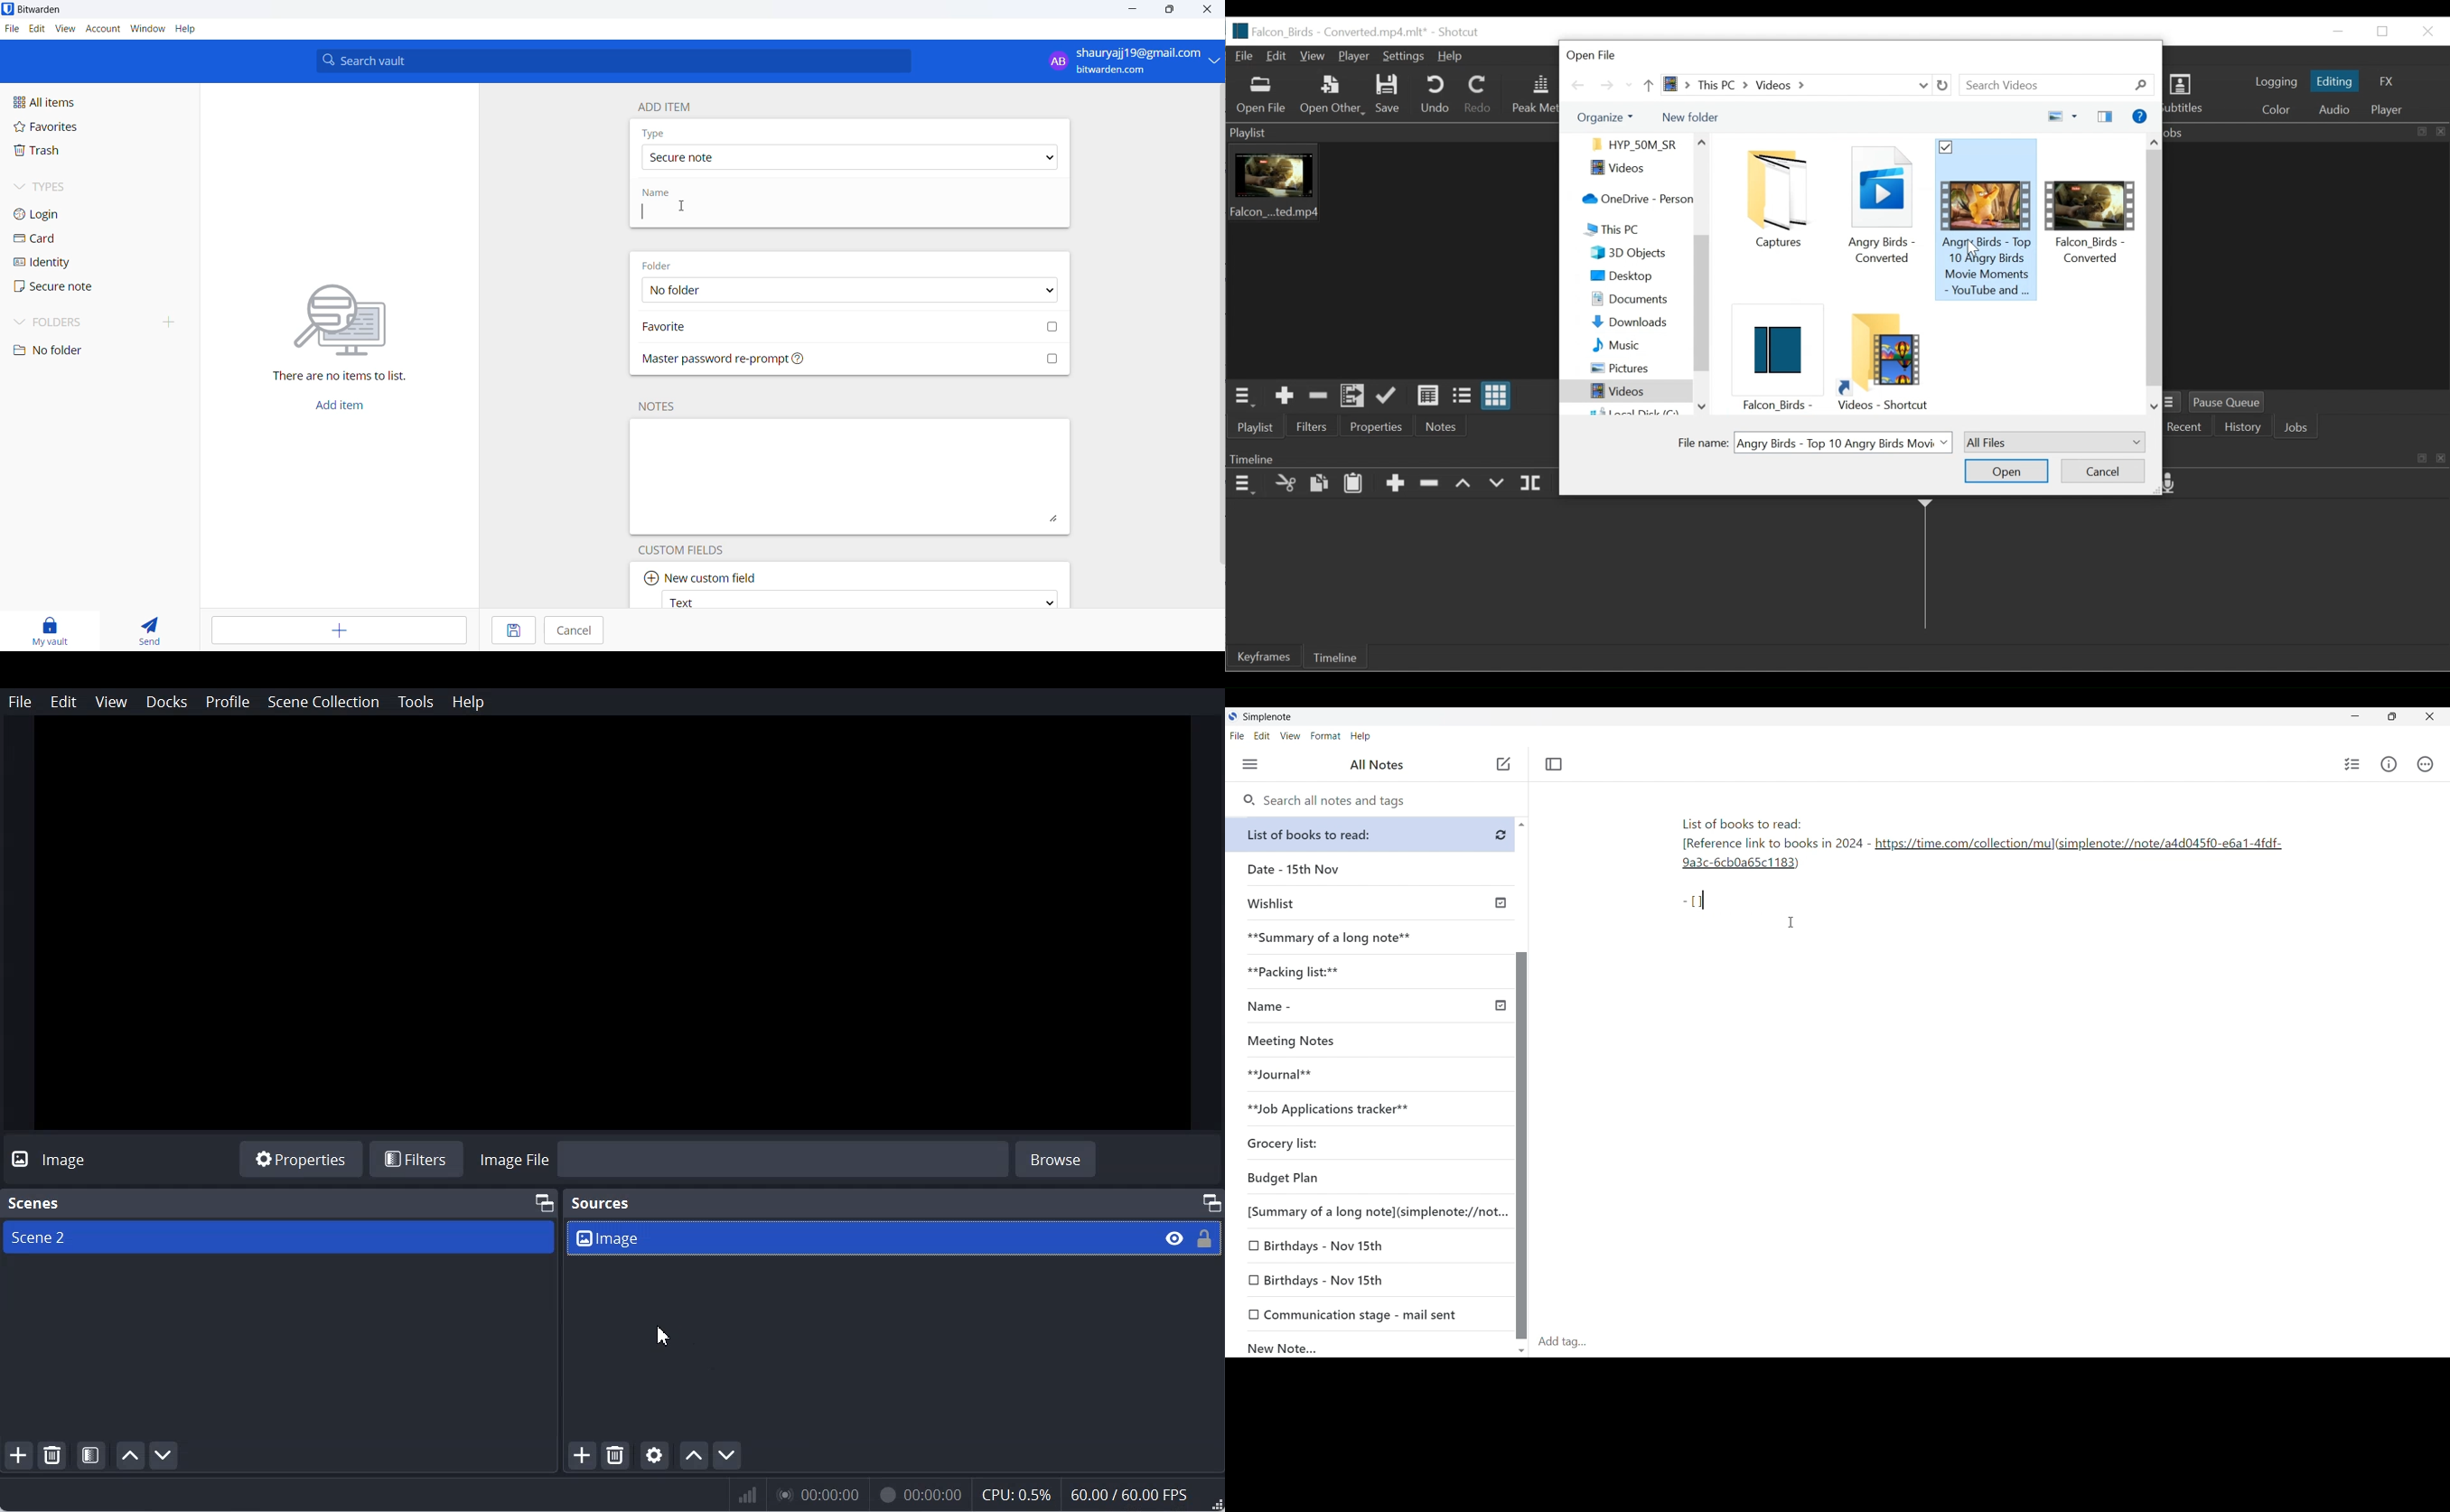  Describe the element at coordinates (1633, 144) in the screenshot. I see ` HYP_S0M_SR` at that location.